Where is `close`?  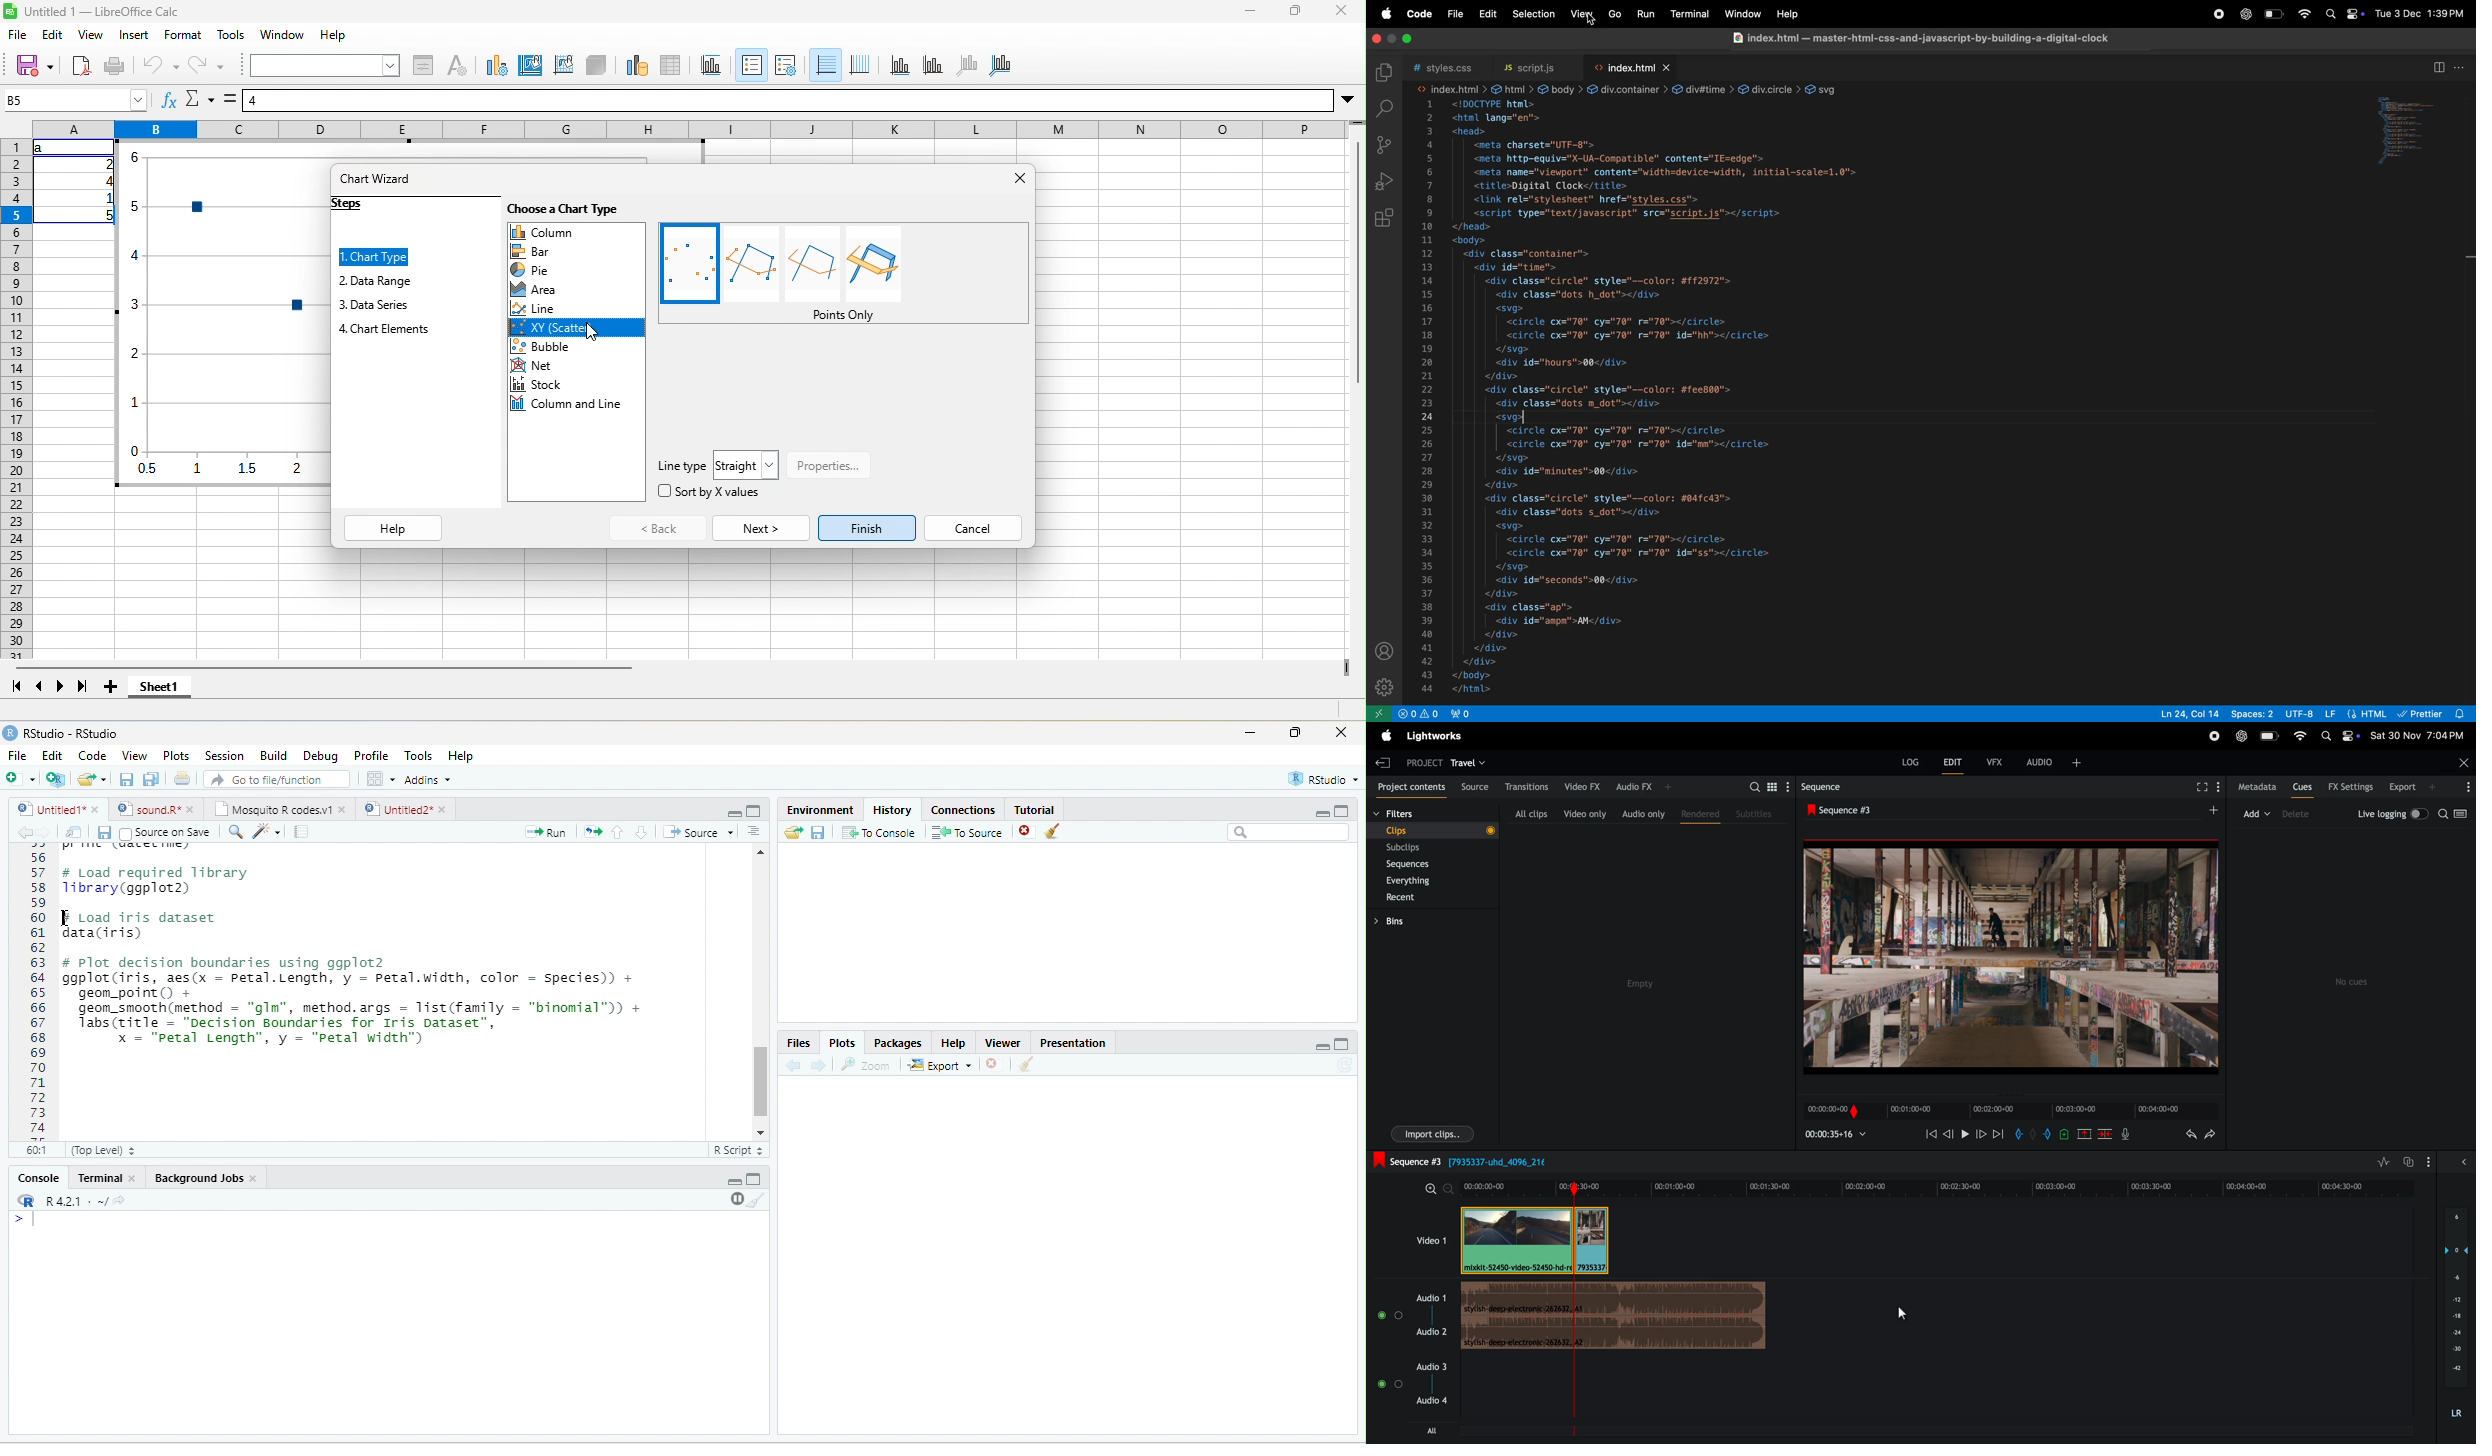 close is located at coordinates (445, 809).